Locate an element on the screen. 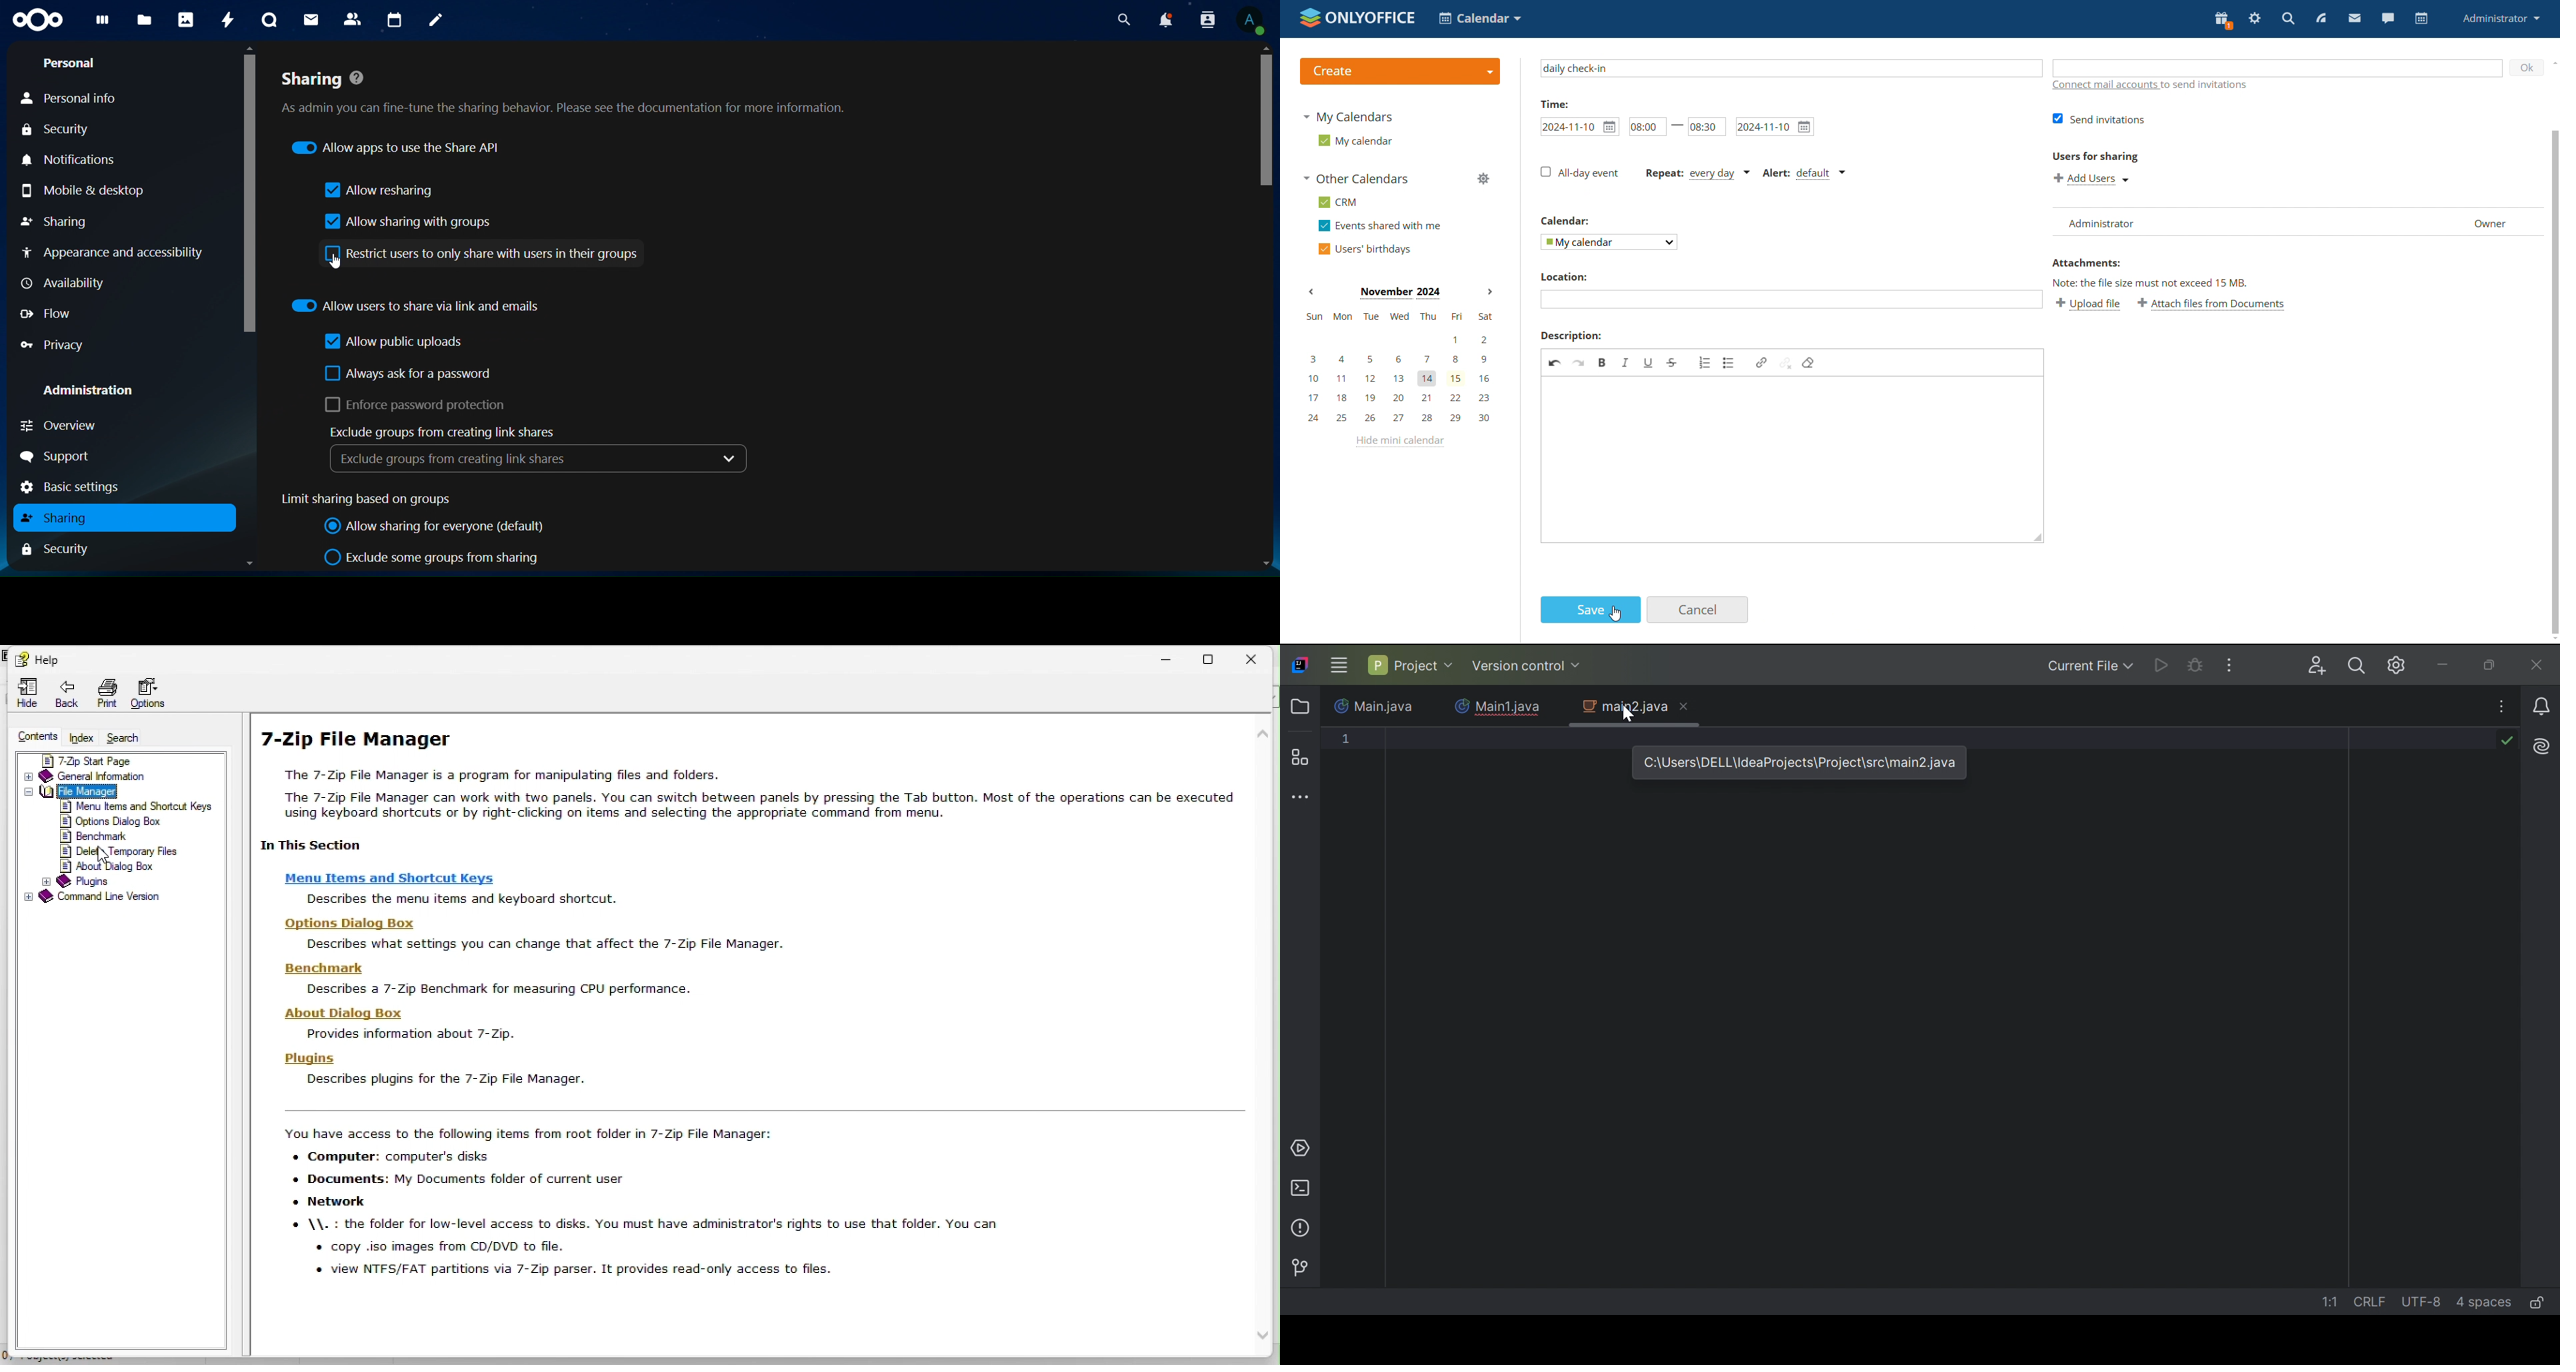  Project is located at coordinates (1410, 664).